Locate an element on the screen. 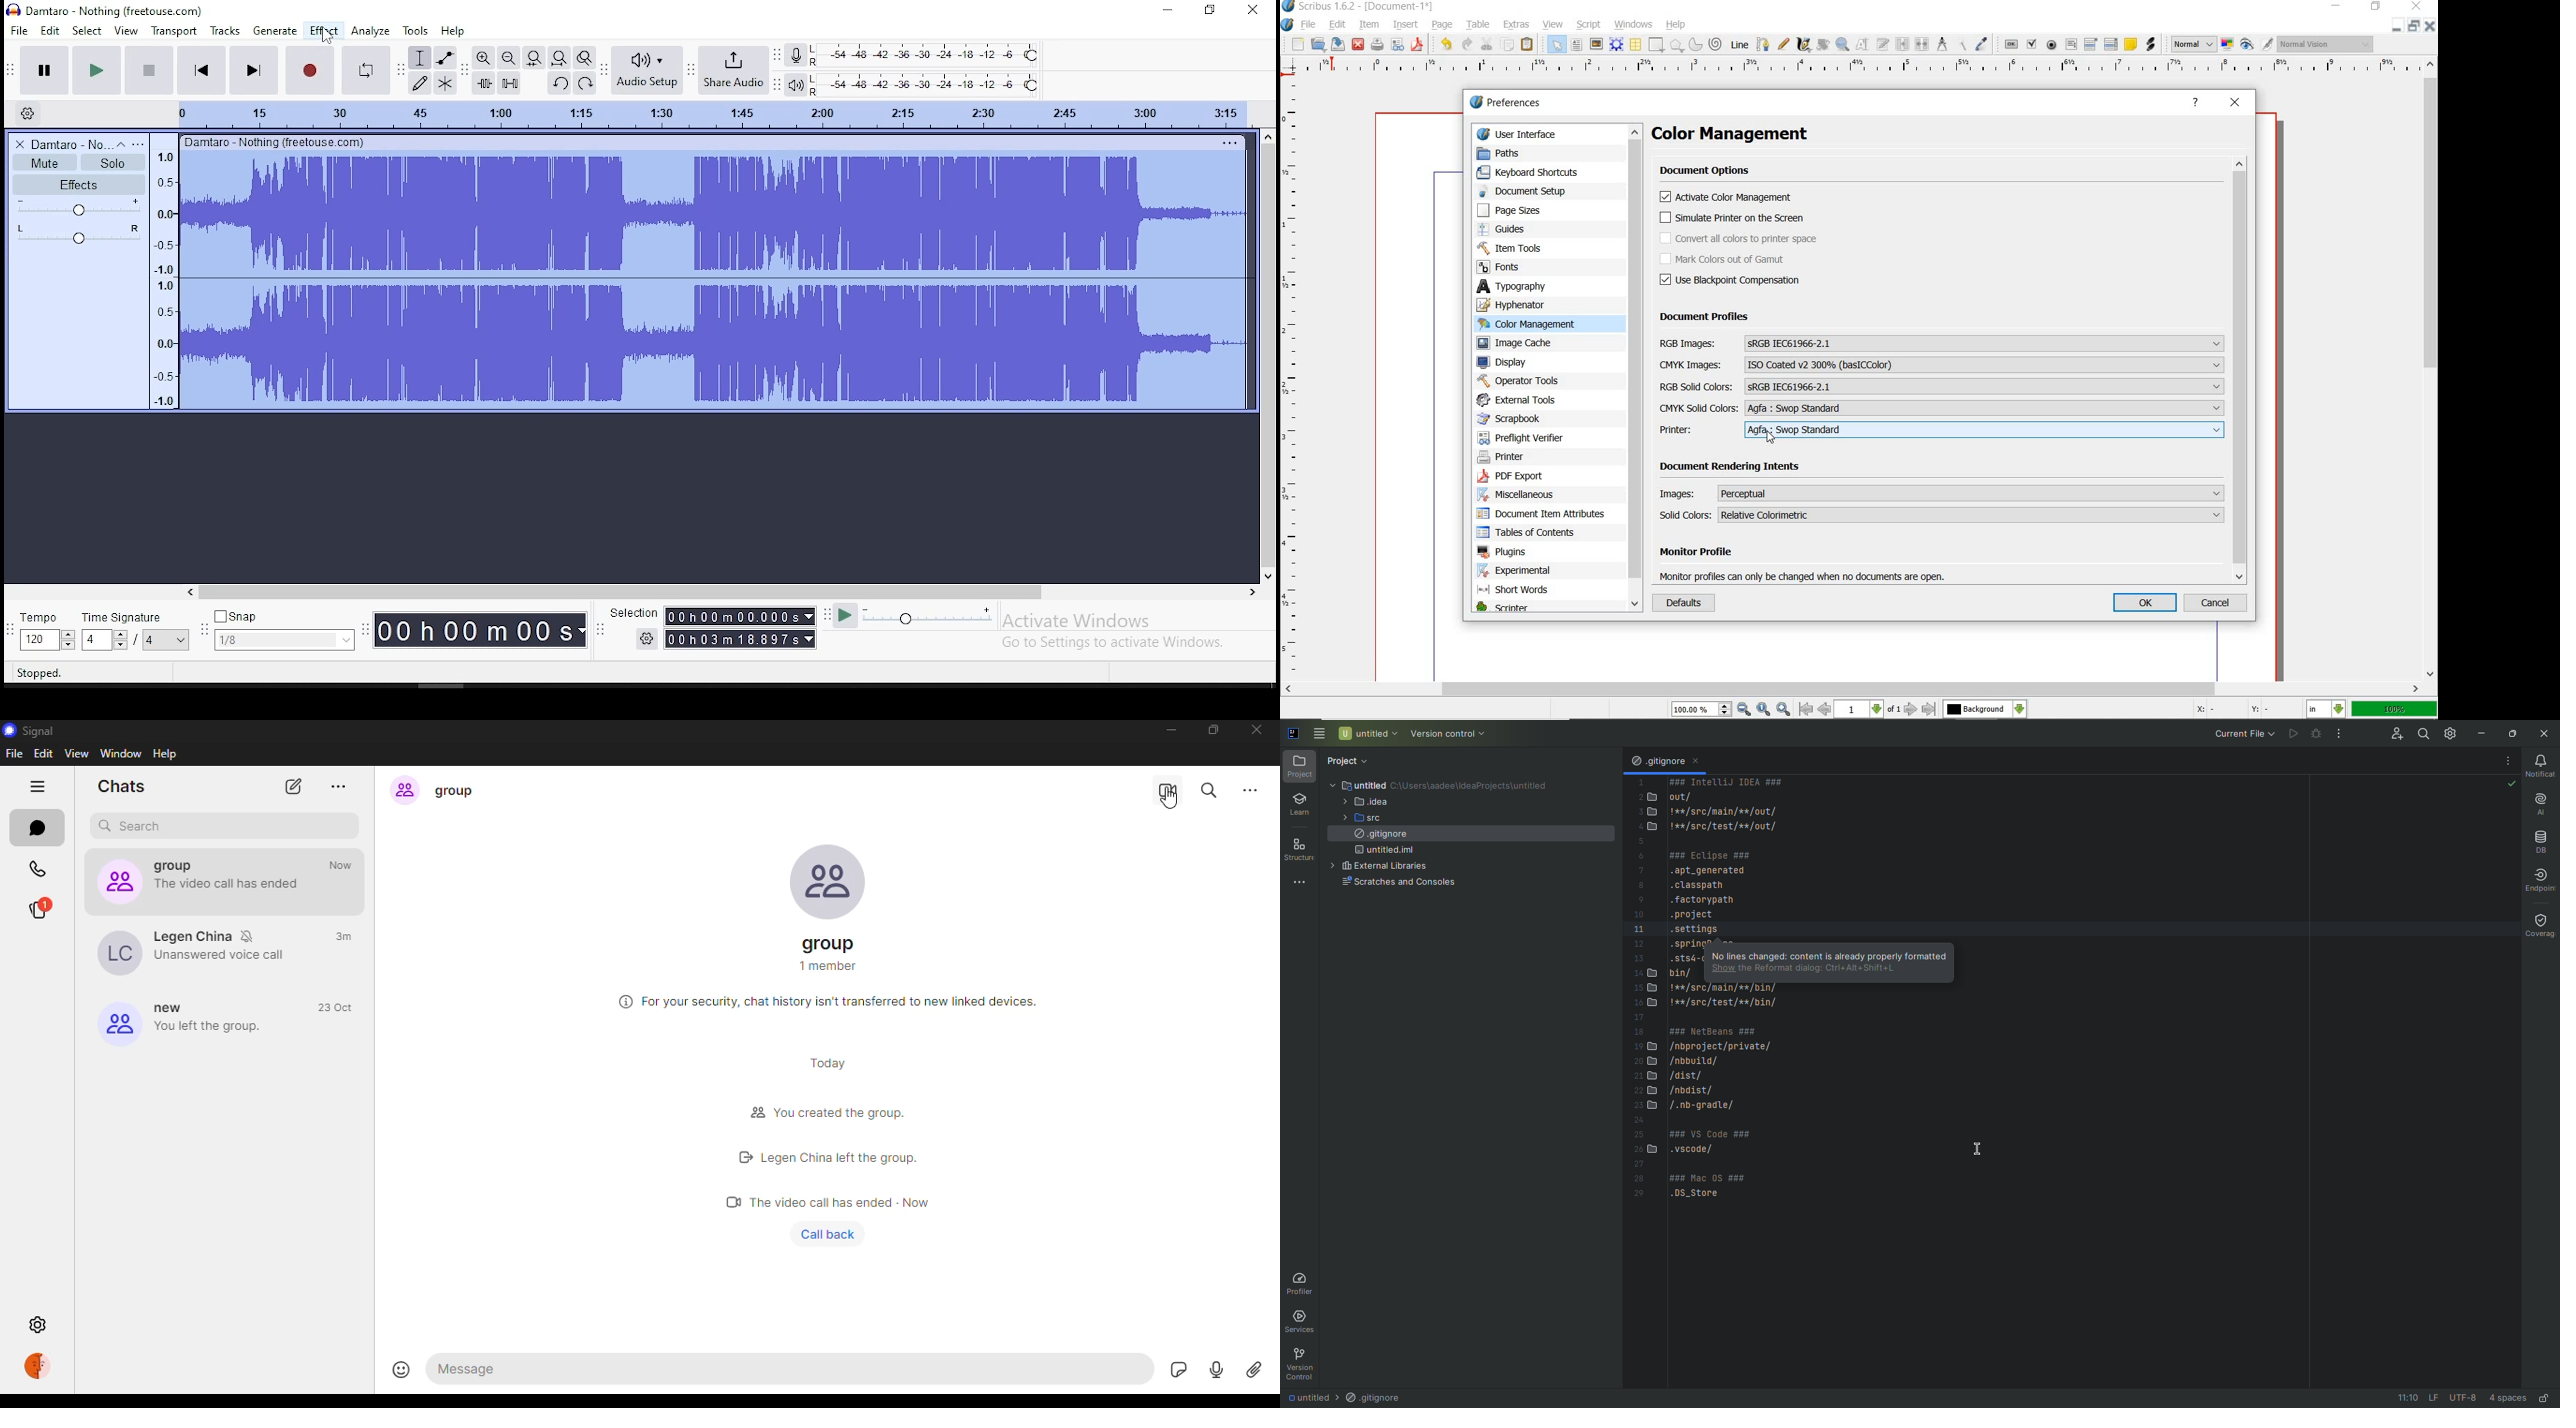 Image resolution: width=2576 pixels, height=1428 pixels. render frame is located at coordinates (1617, 44).